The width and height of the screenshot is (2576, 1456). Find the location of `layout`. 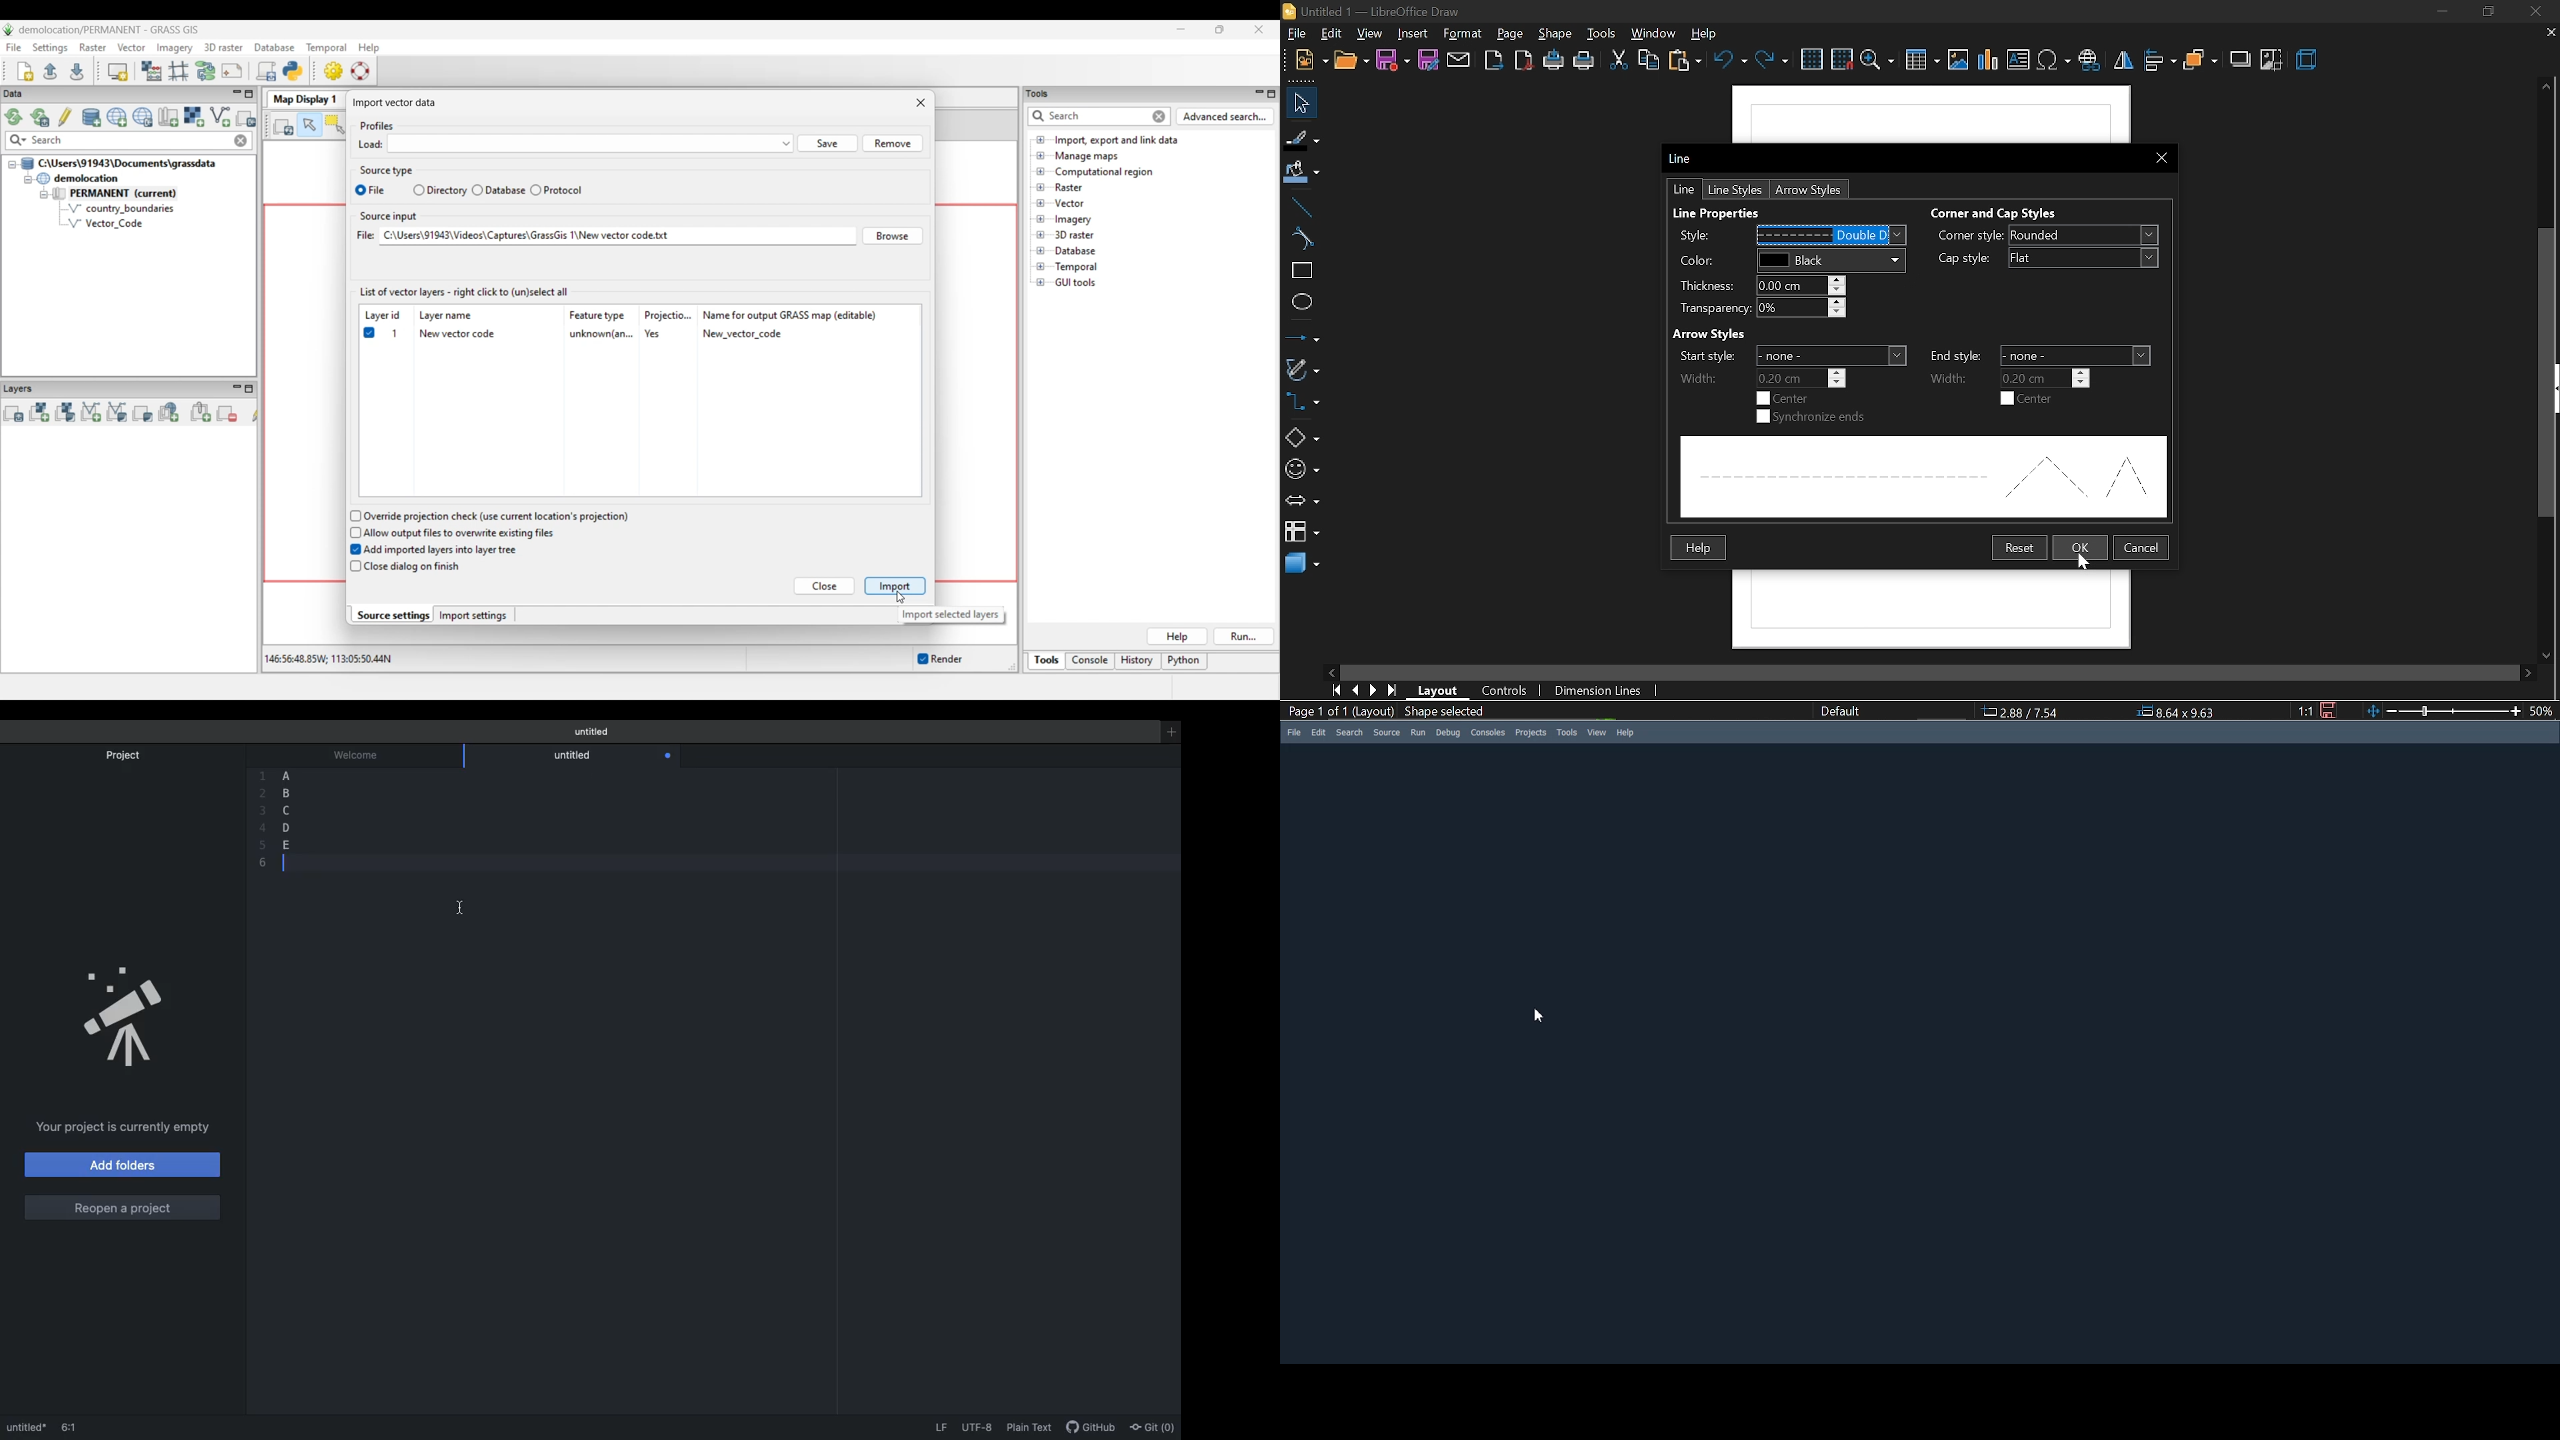

layout is located at coordinates (1438, 691).